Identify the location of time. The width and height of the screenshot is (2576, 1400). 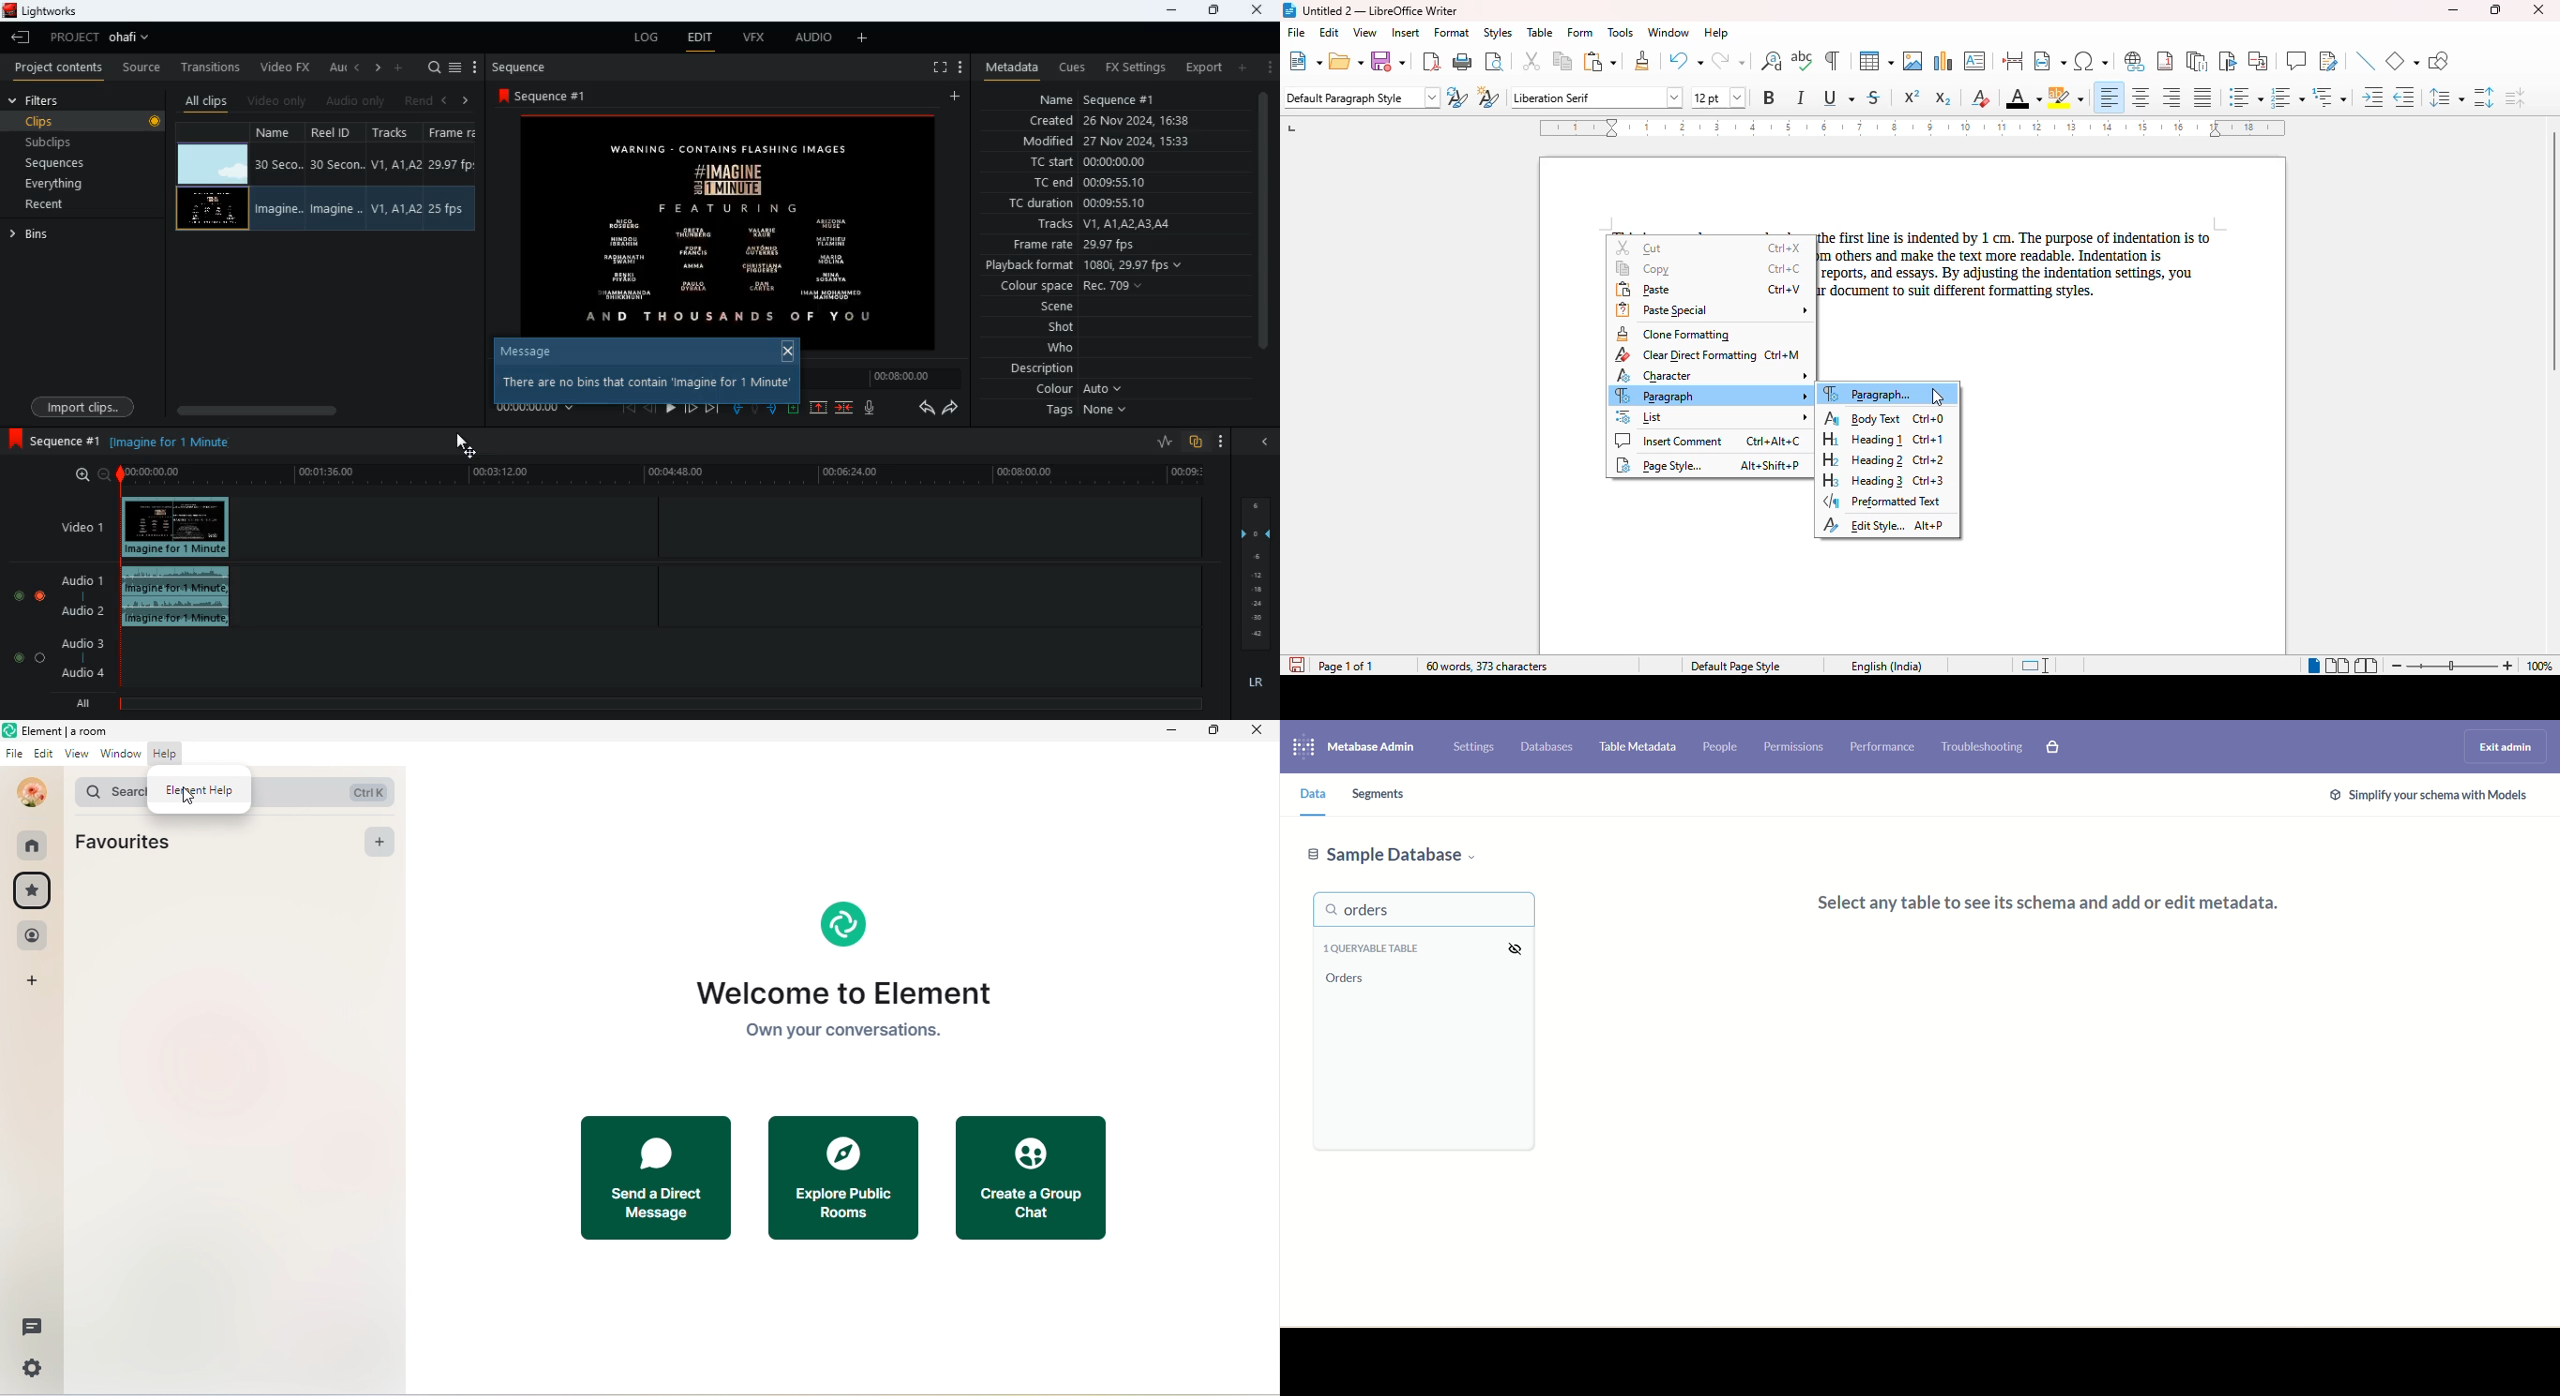
(539, 408).